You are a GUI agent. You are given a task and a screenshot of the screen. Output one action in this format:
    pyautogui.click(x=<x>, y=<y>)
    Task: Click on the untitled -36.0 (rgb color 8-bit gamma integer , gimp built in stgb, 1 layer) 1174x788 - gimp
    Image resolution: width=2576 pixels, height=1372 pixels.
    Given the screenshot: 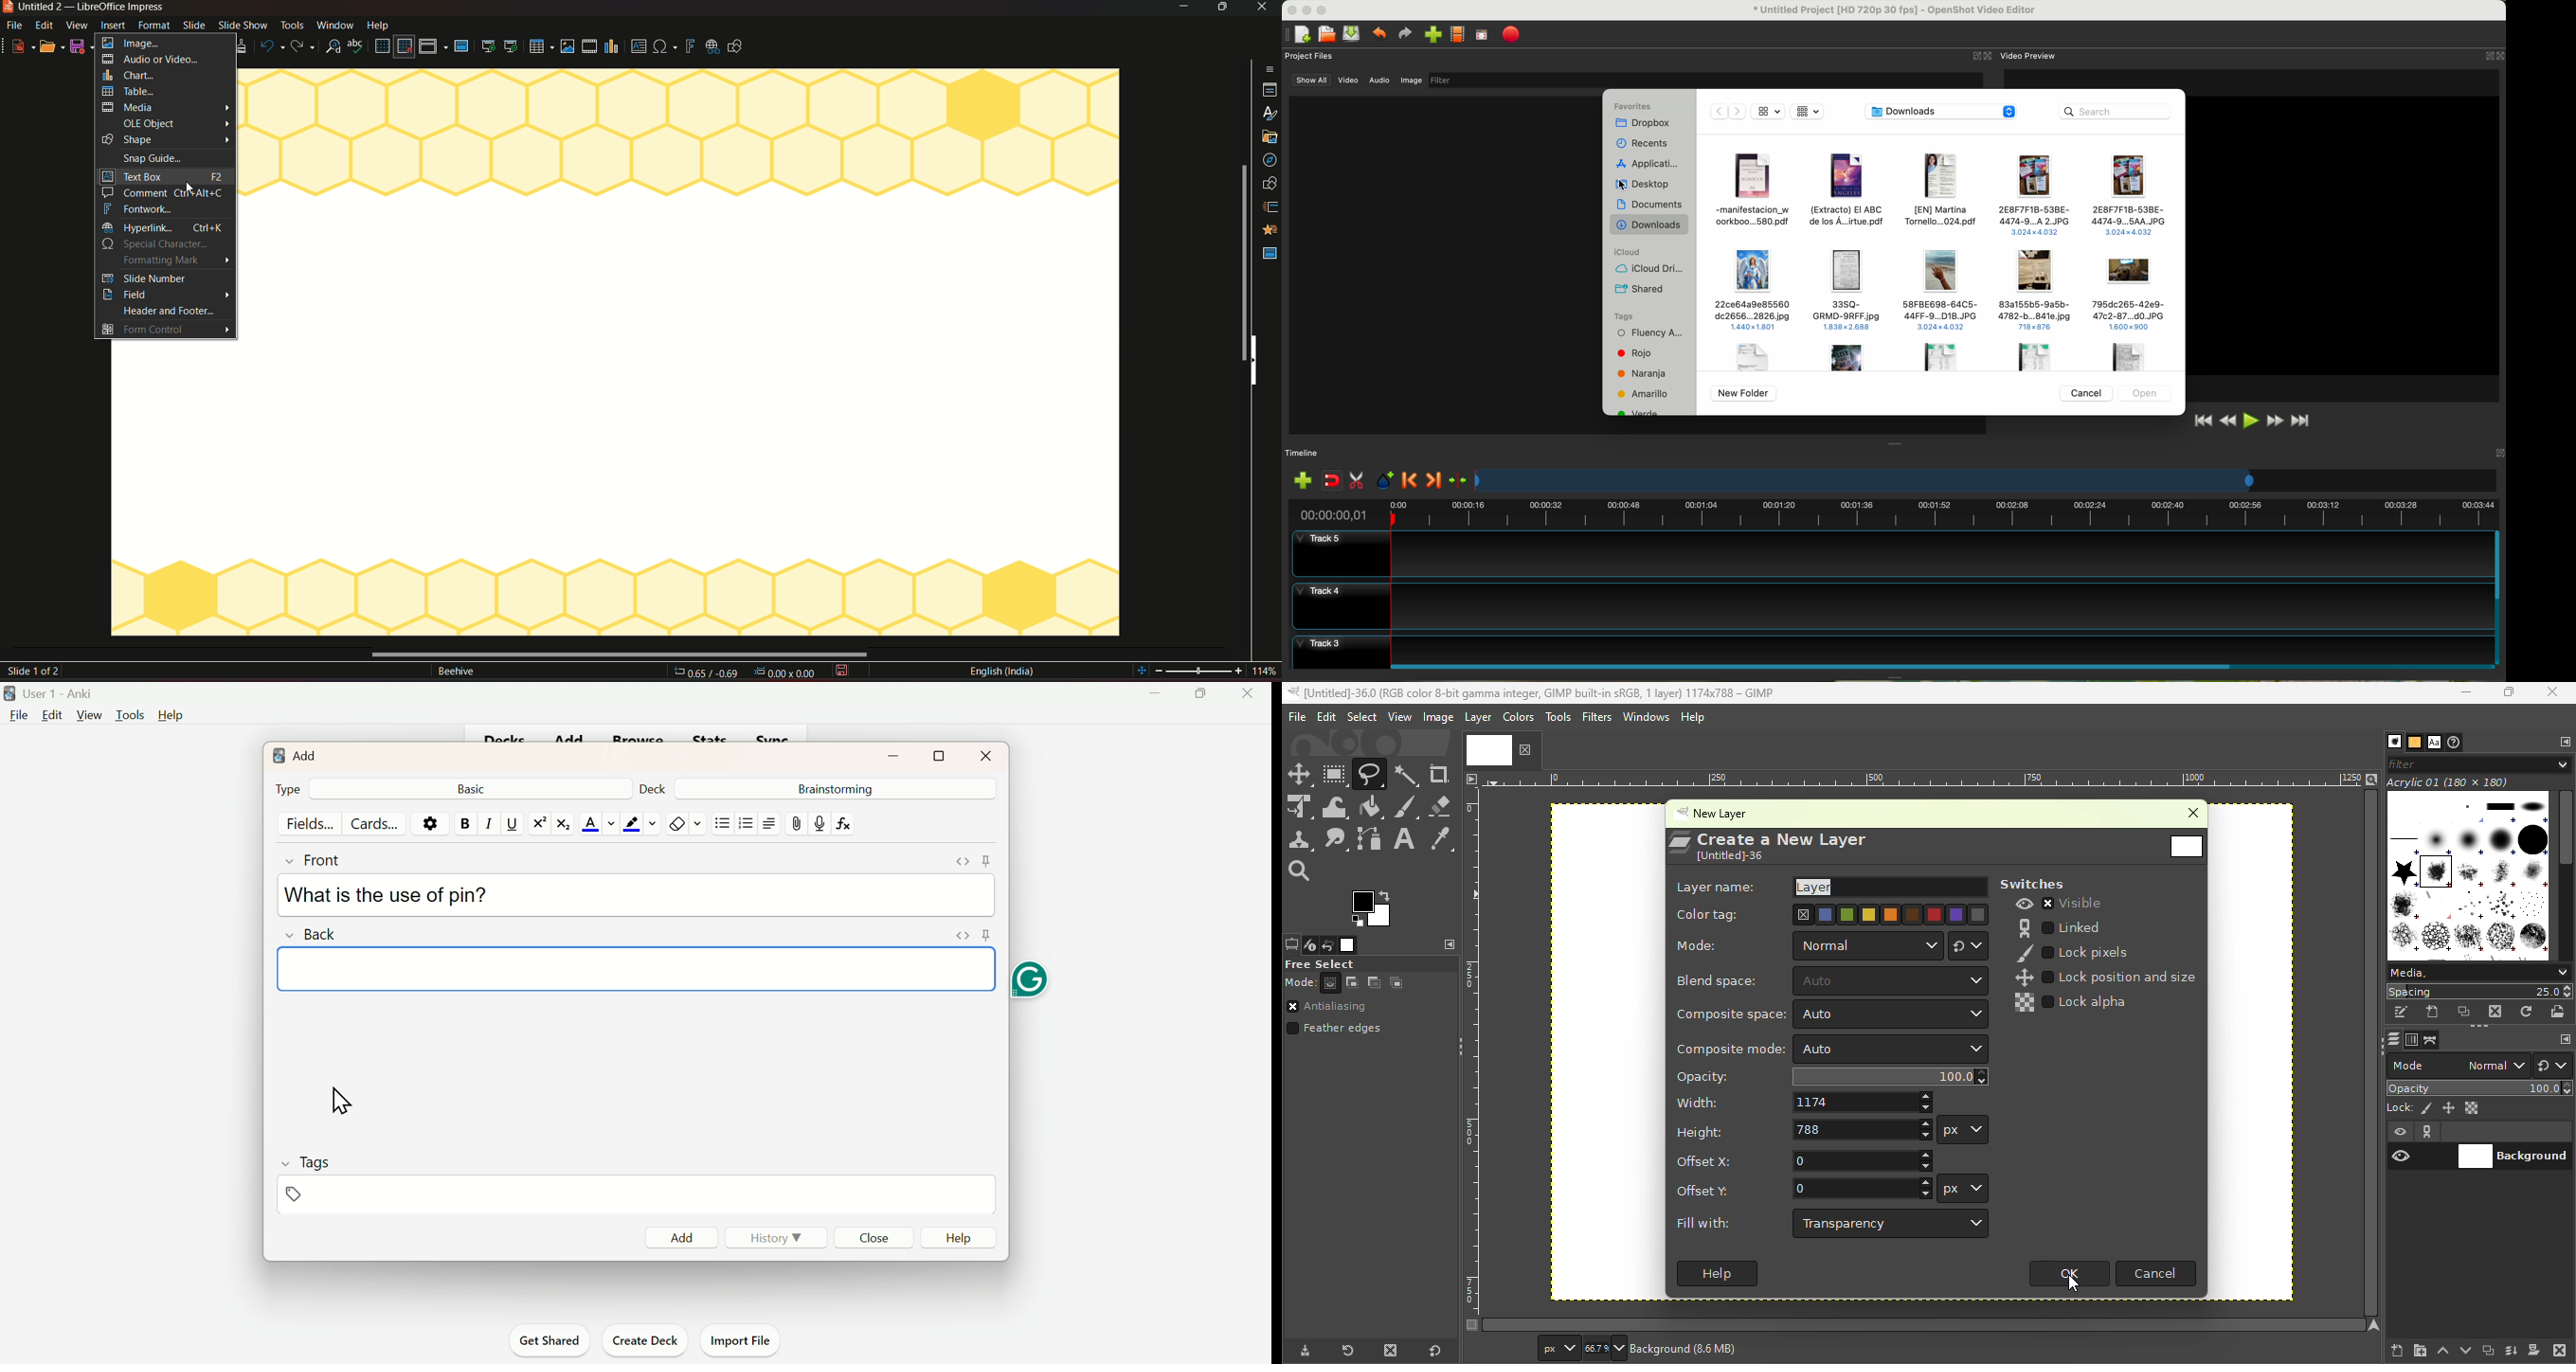 What is the action you would take?
    pyautogui.click(x=1541, y=693)
    